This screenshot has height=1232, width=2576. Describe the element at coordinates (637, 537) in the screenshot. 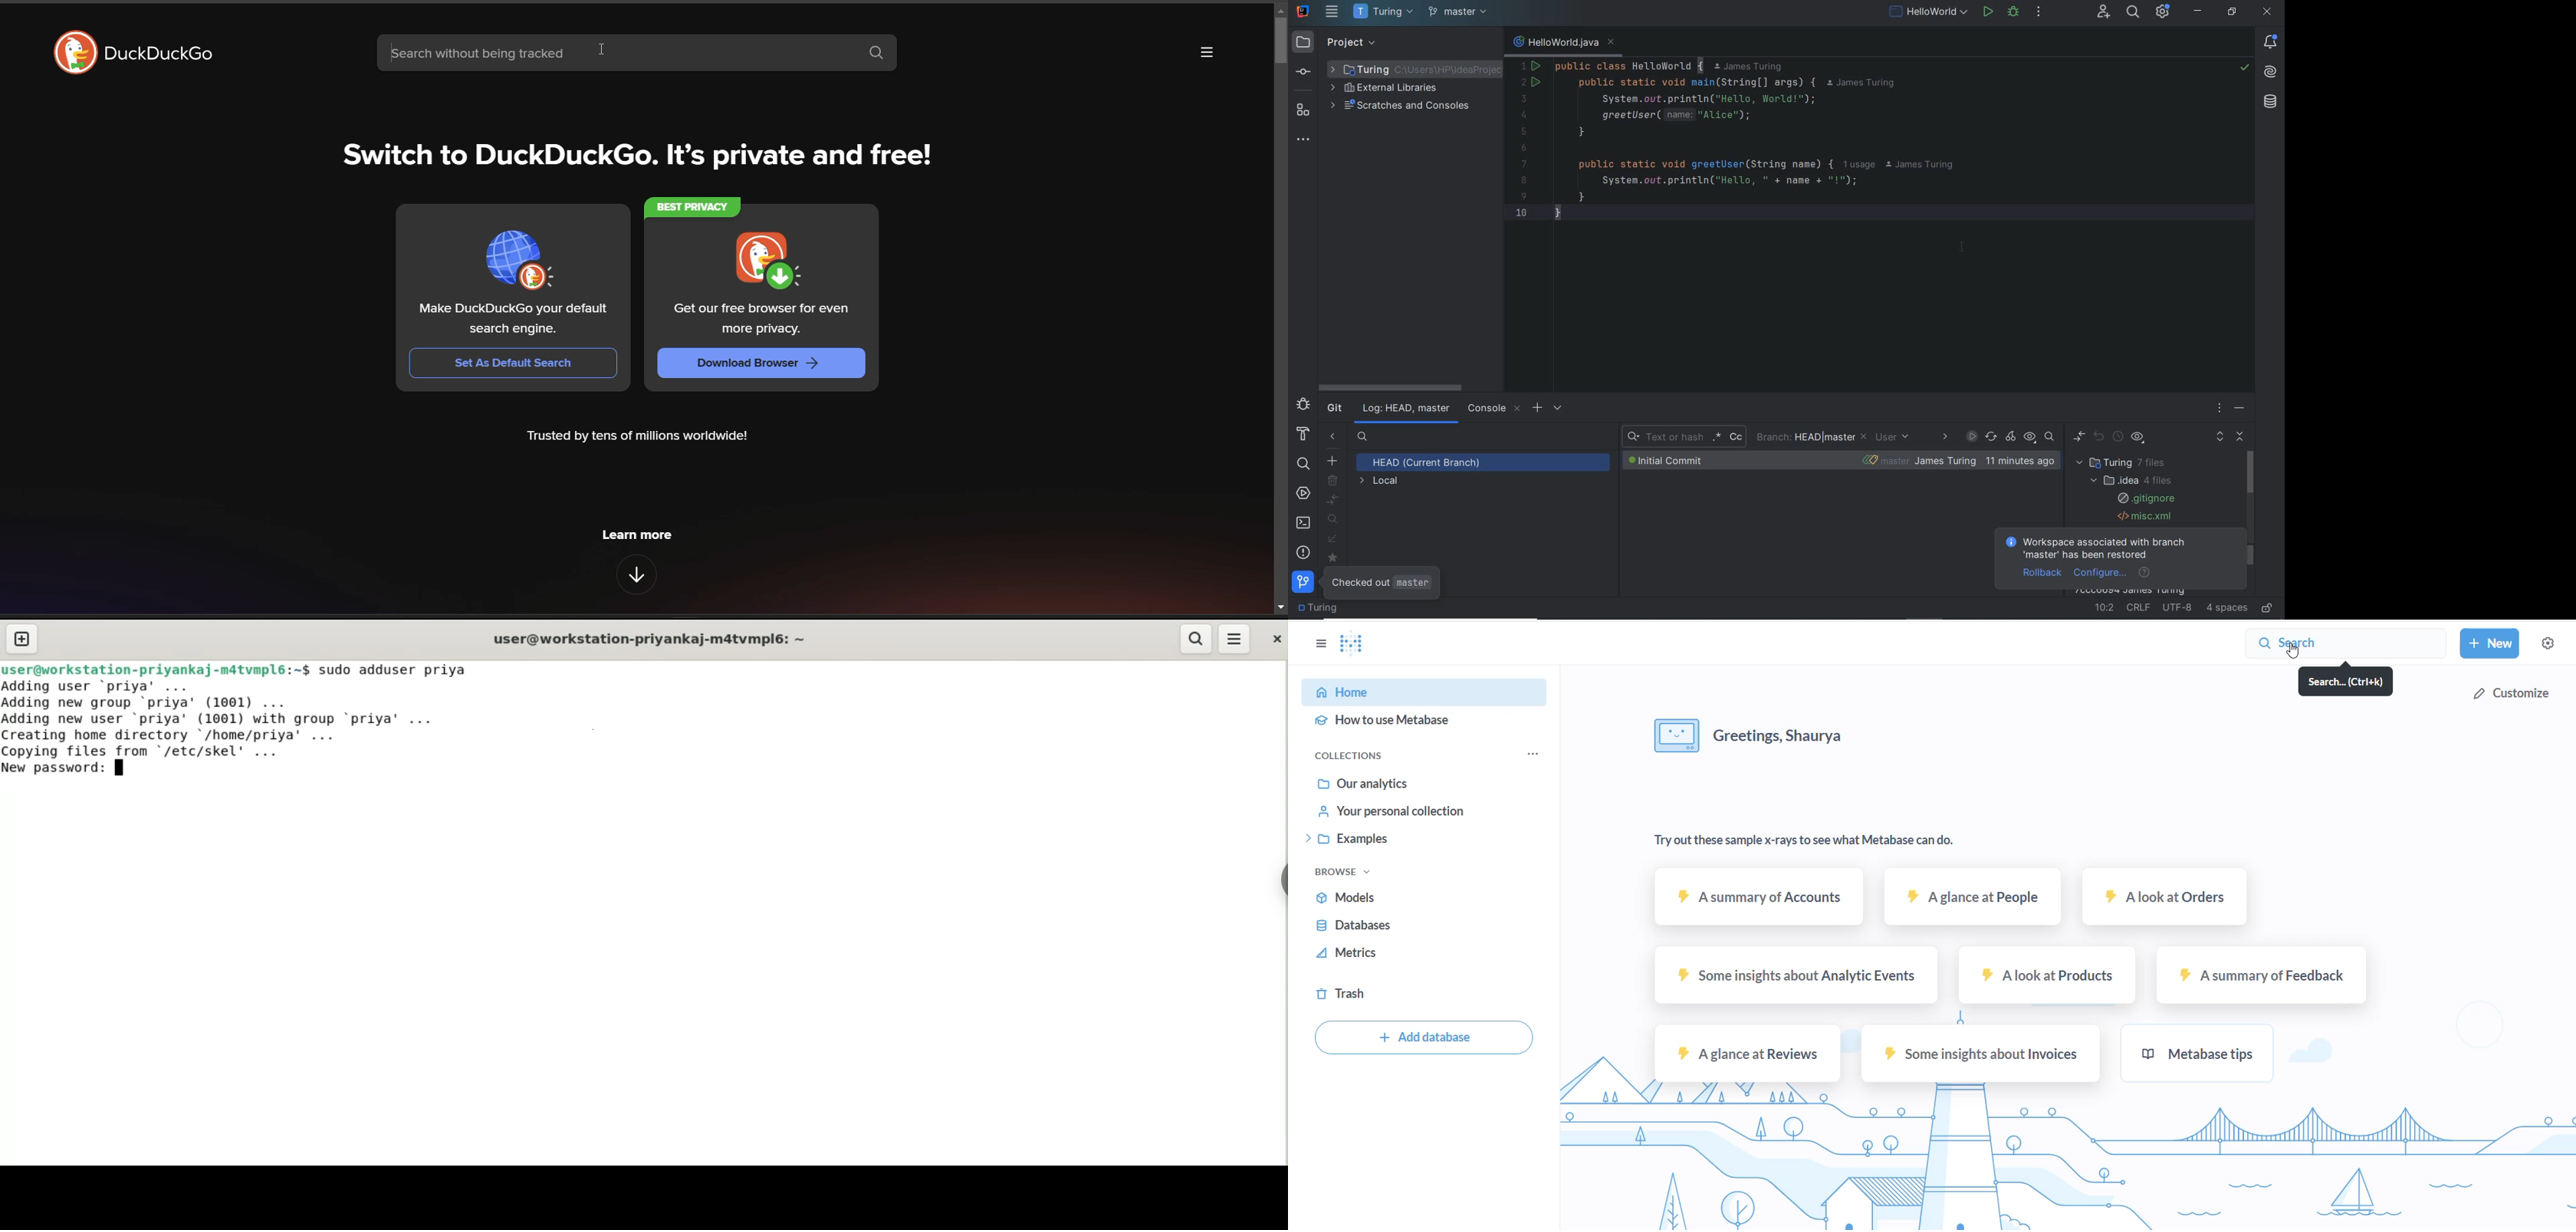

I see `learn more` at that location.